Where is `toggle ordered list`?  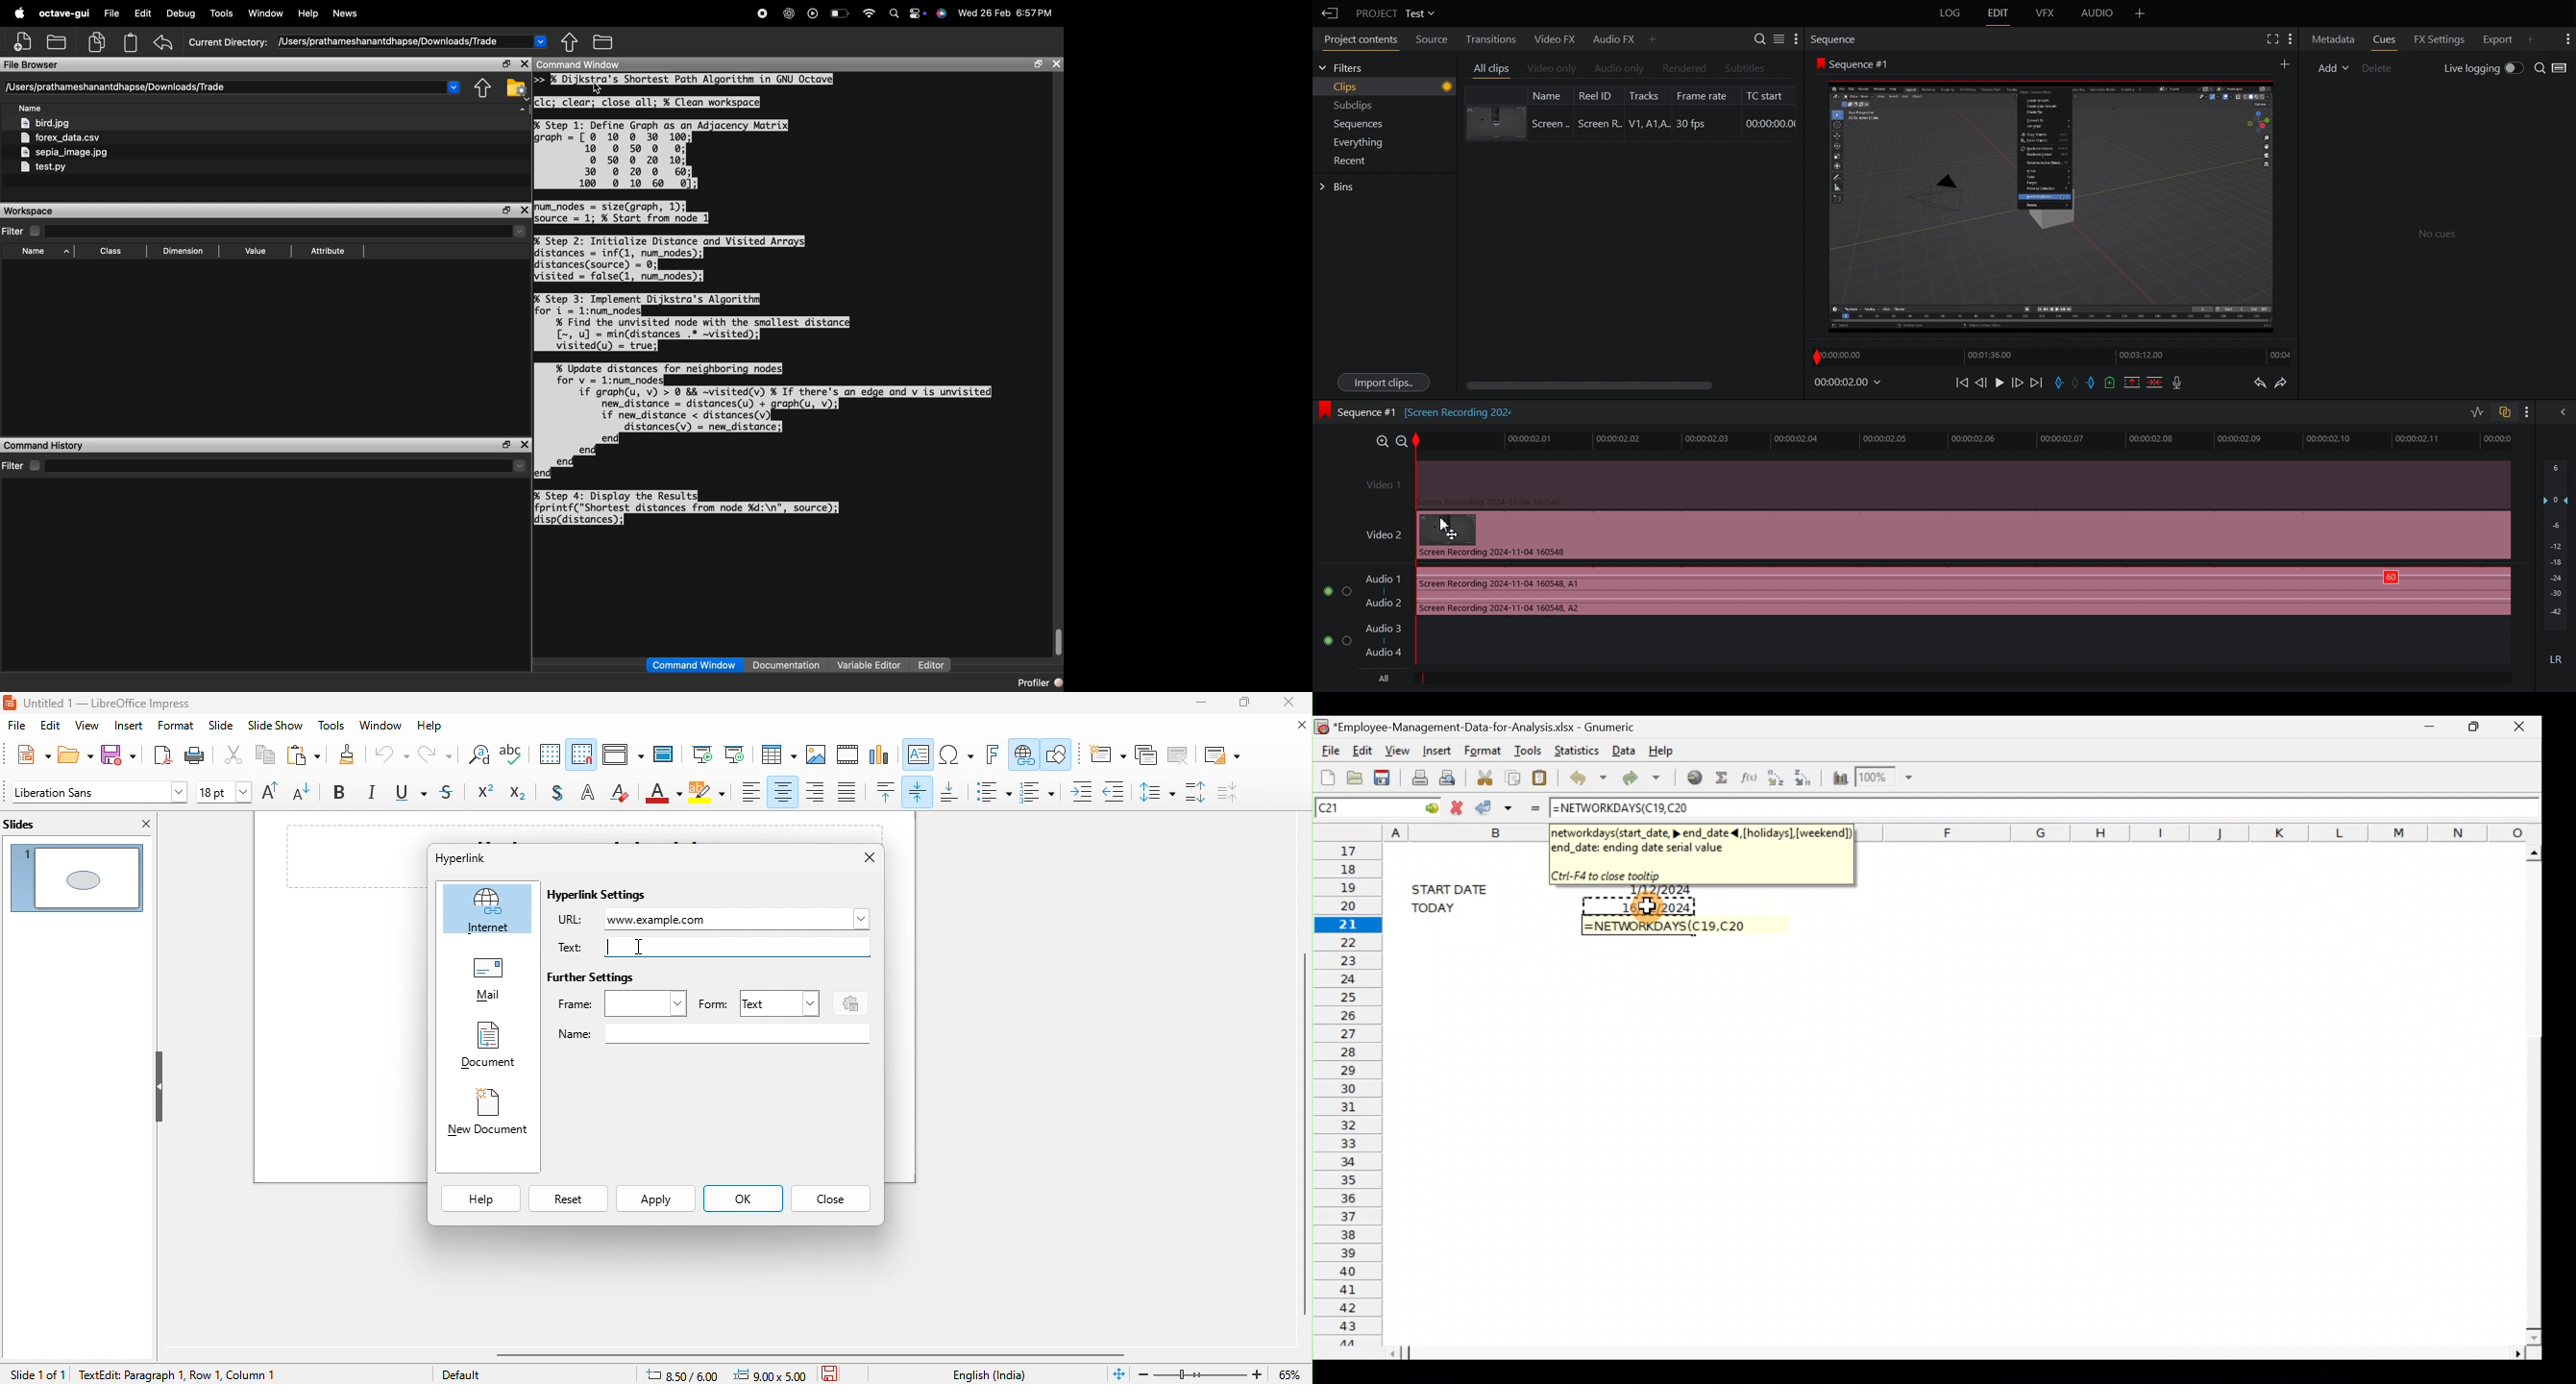
toggle ordered list is located at coordinates (1041, 792).